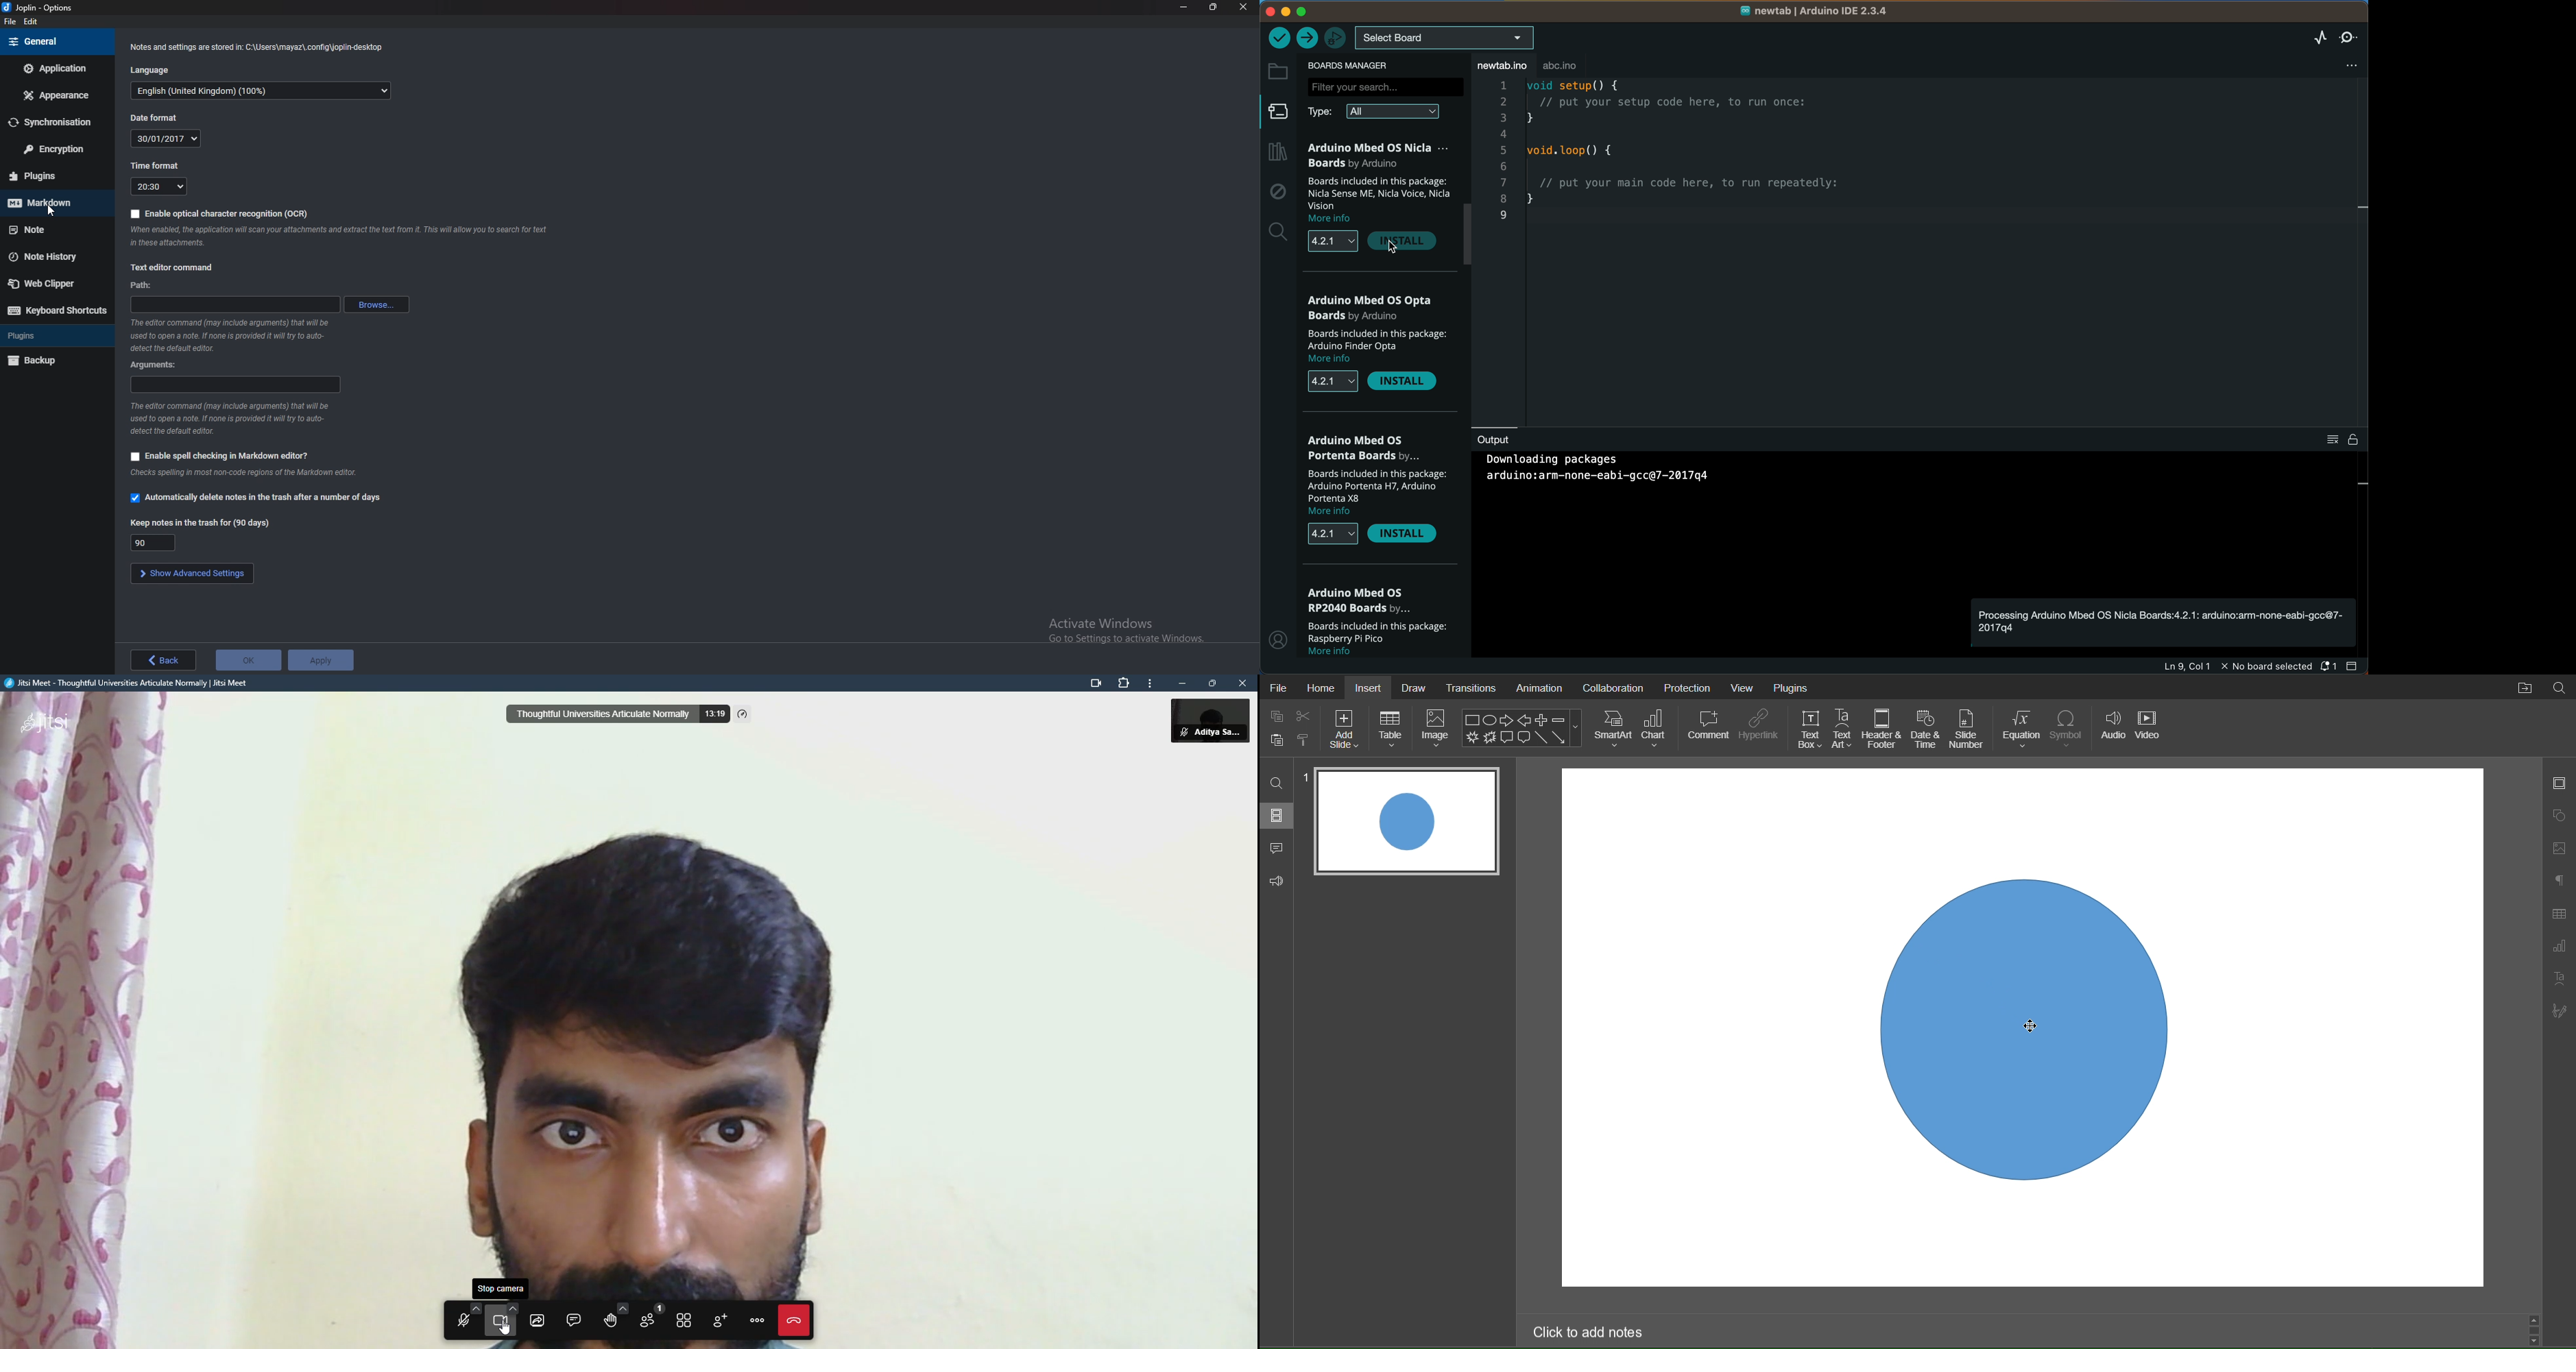  I want to click on end call, so click(798, 1321).